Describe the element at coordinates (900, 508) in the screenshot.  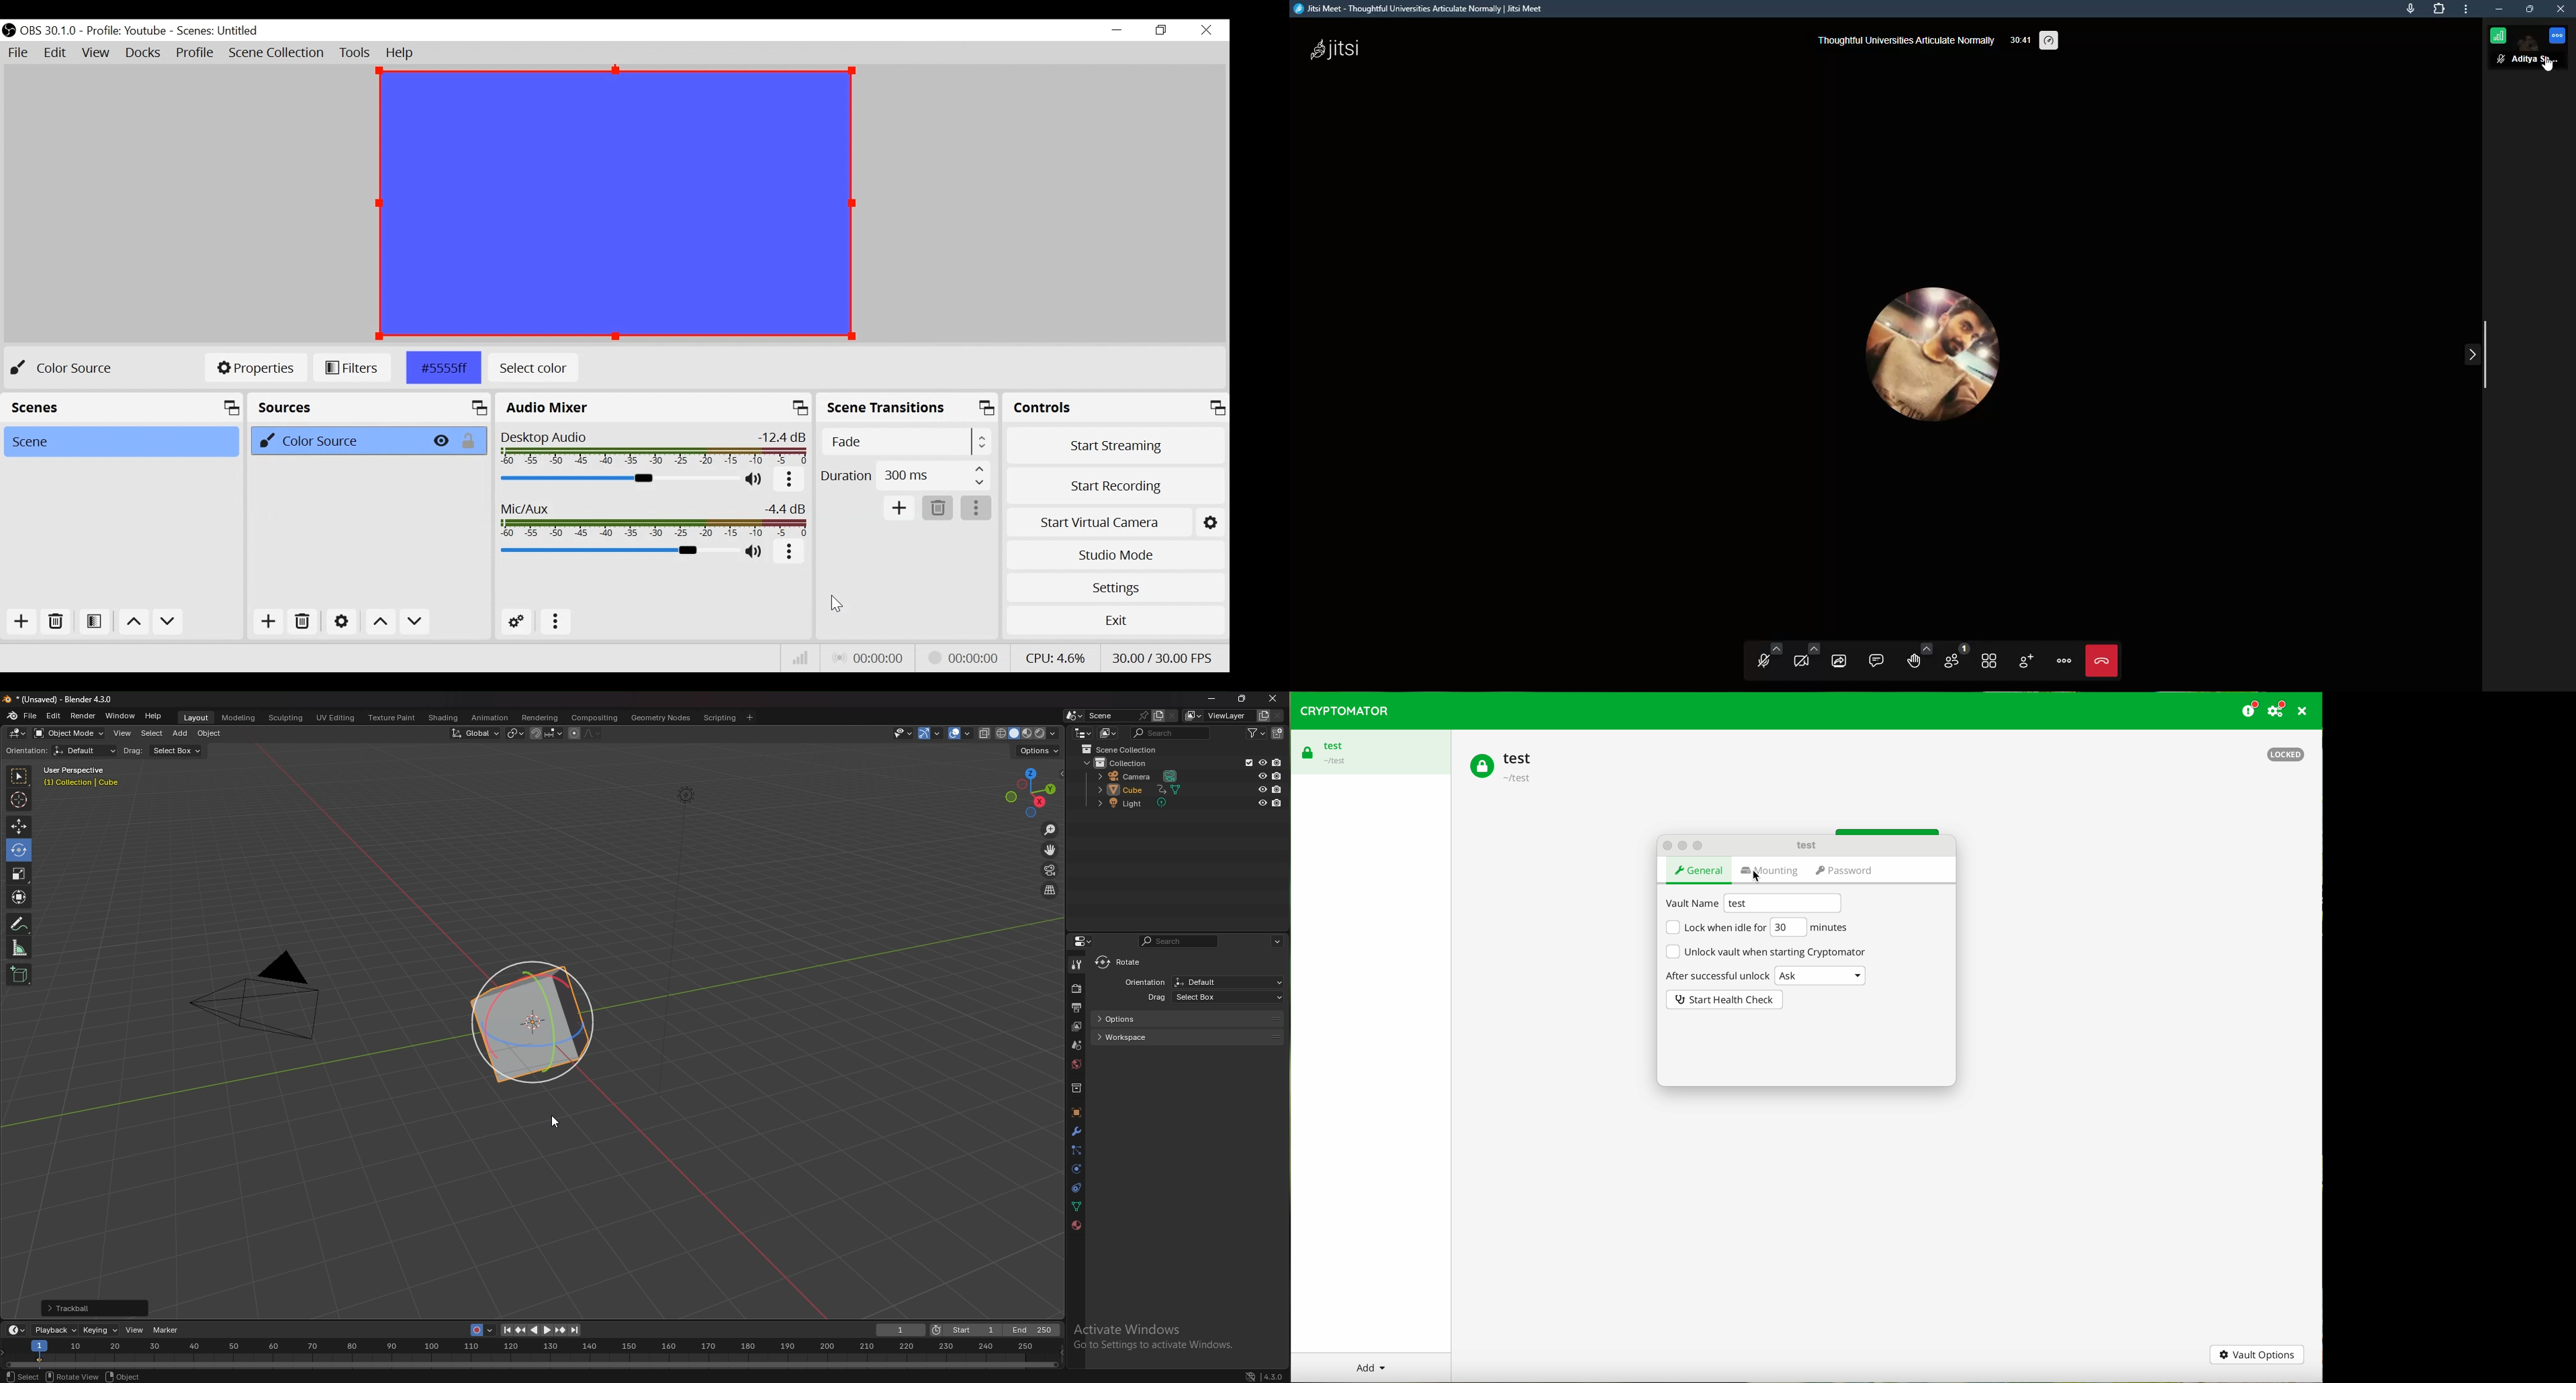
I see `Add` at that location.